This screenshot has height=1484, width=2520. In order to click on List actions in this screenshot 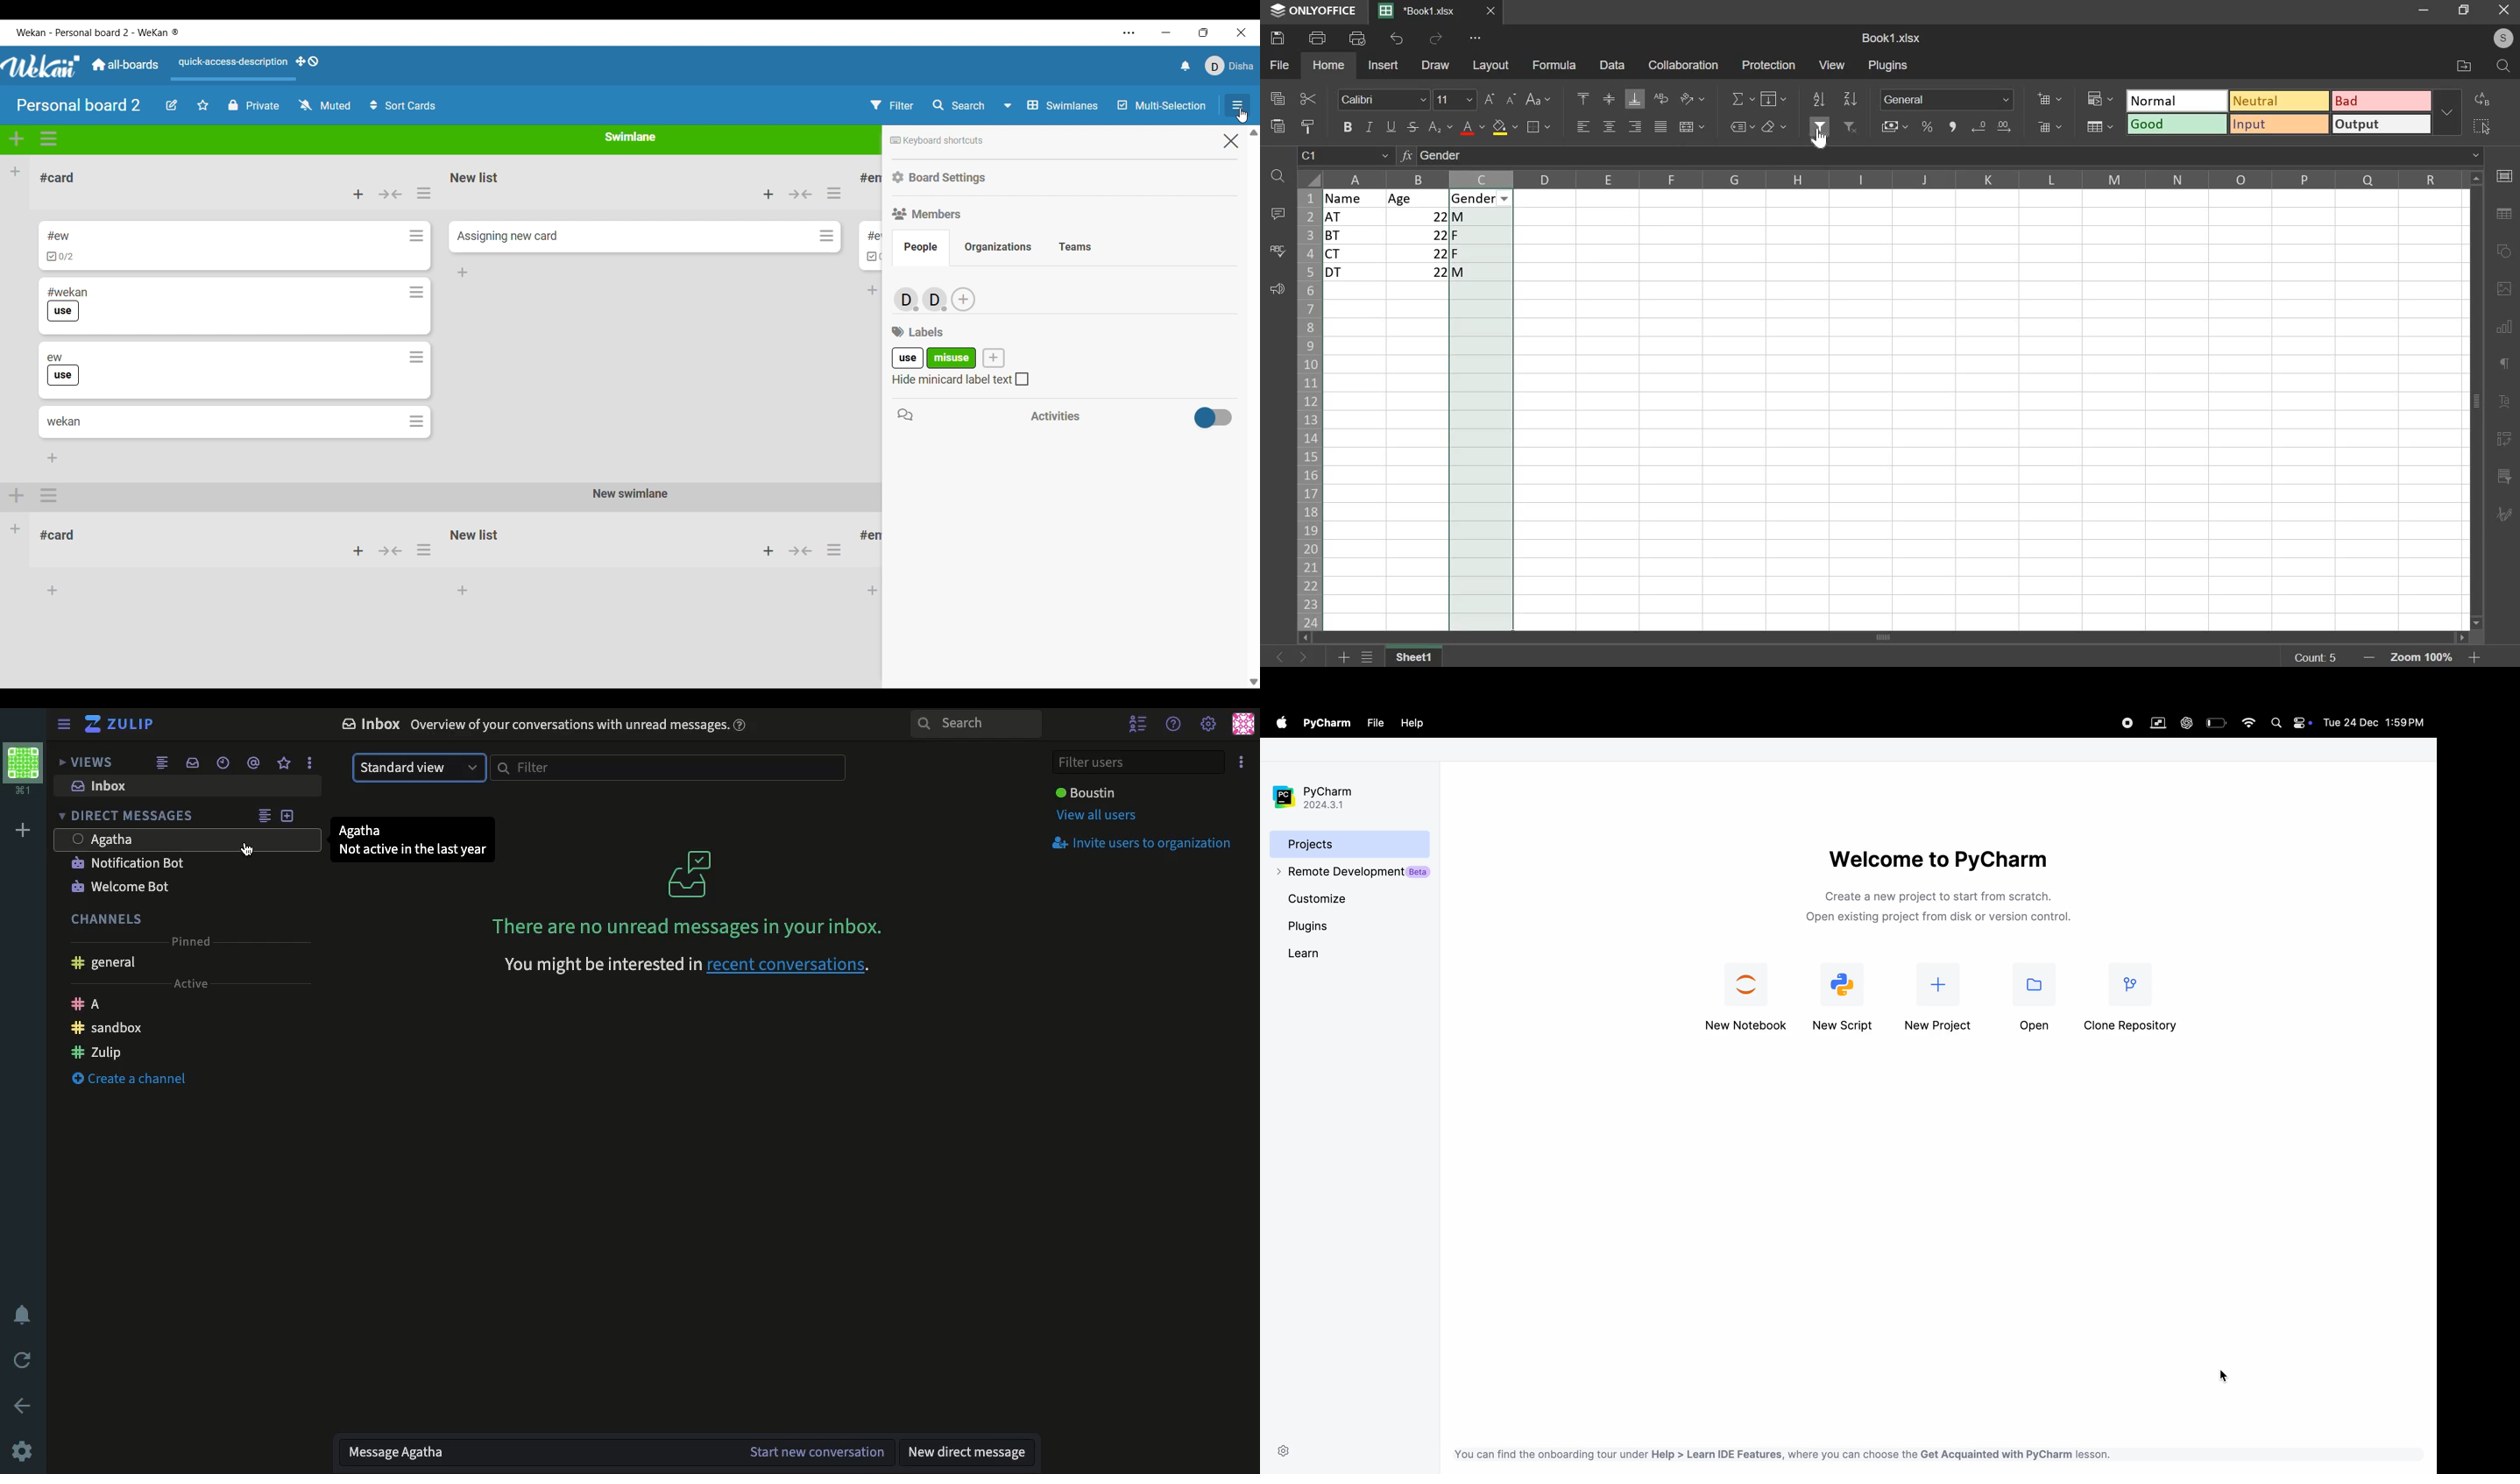, I will do `click(834, 193)`.